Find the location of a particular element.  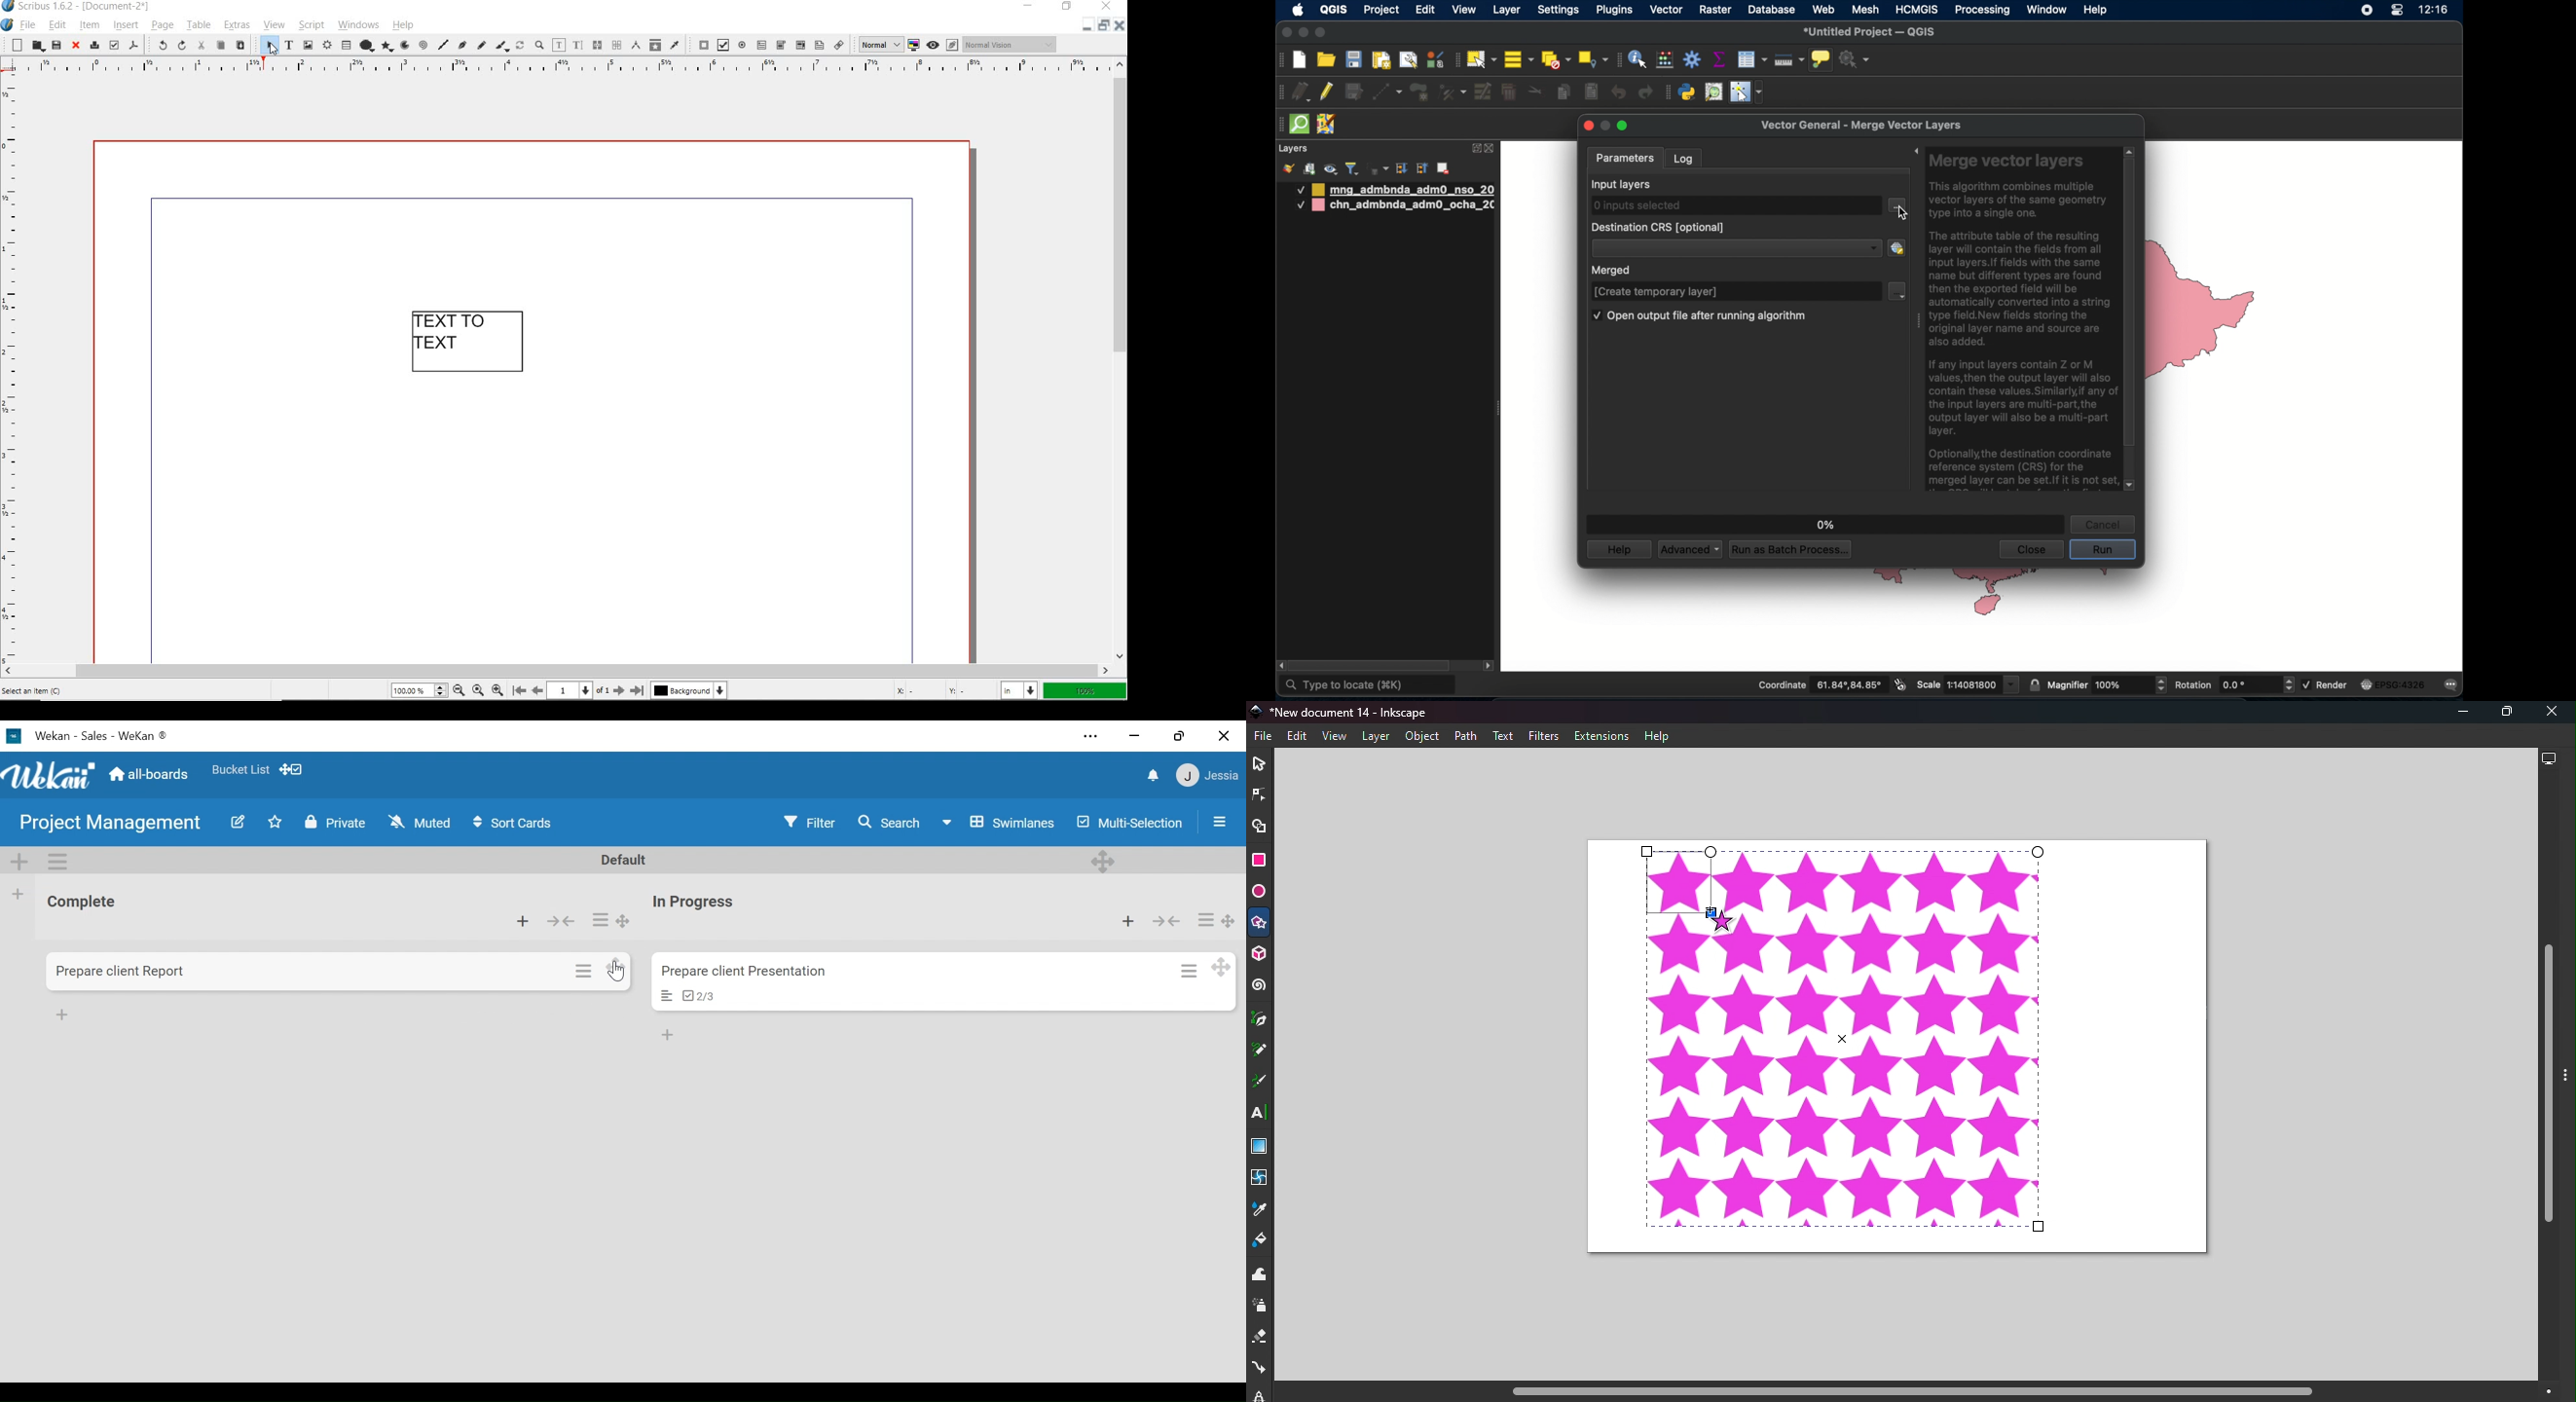

Object is located at coordinates (1421, 737).